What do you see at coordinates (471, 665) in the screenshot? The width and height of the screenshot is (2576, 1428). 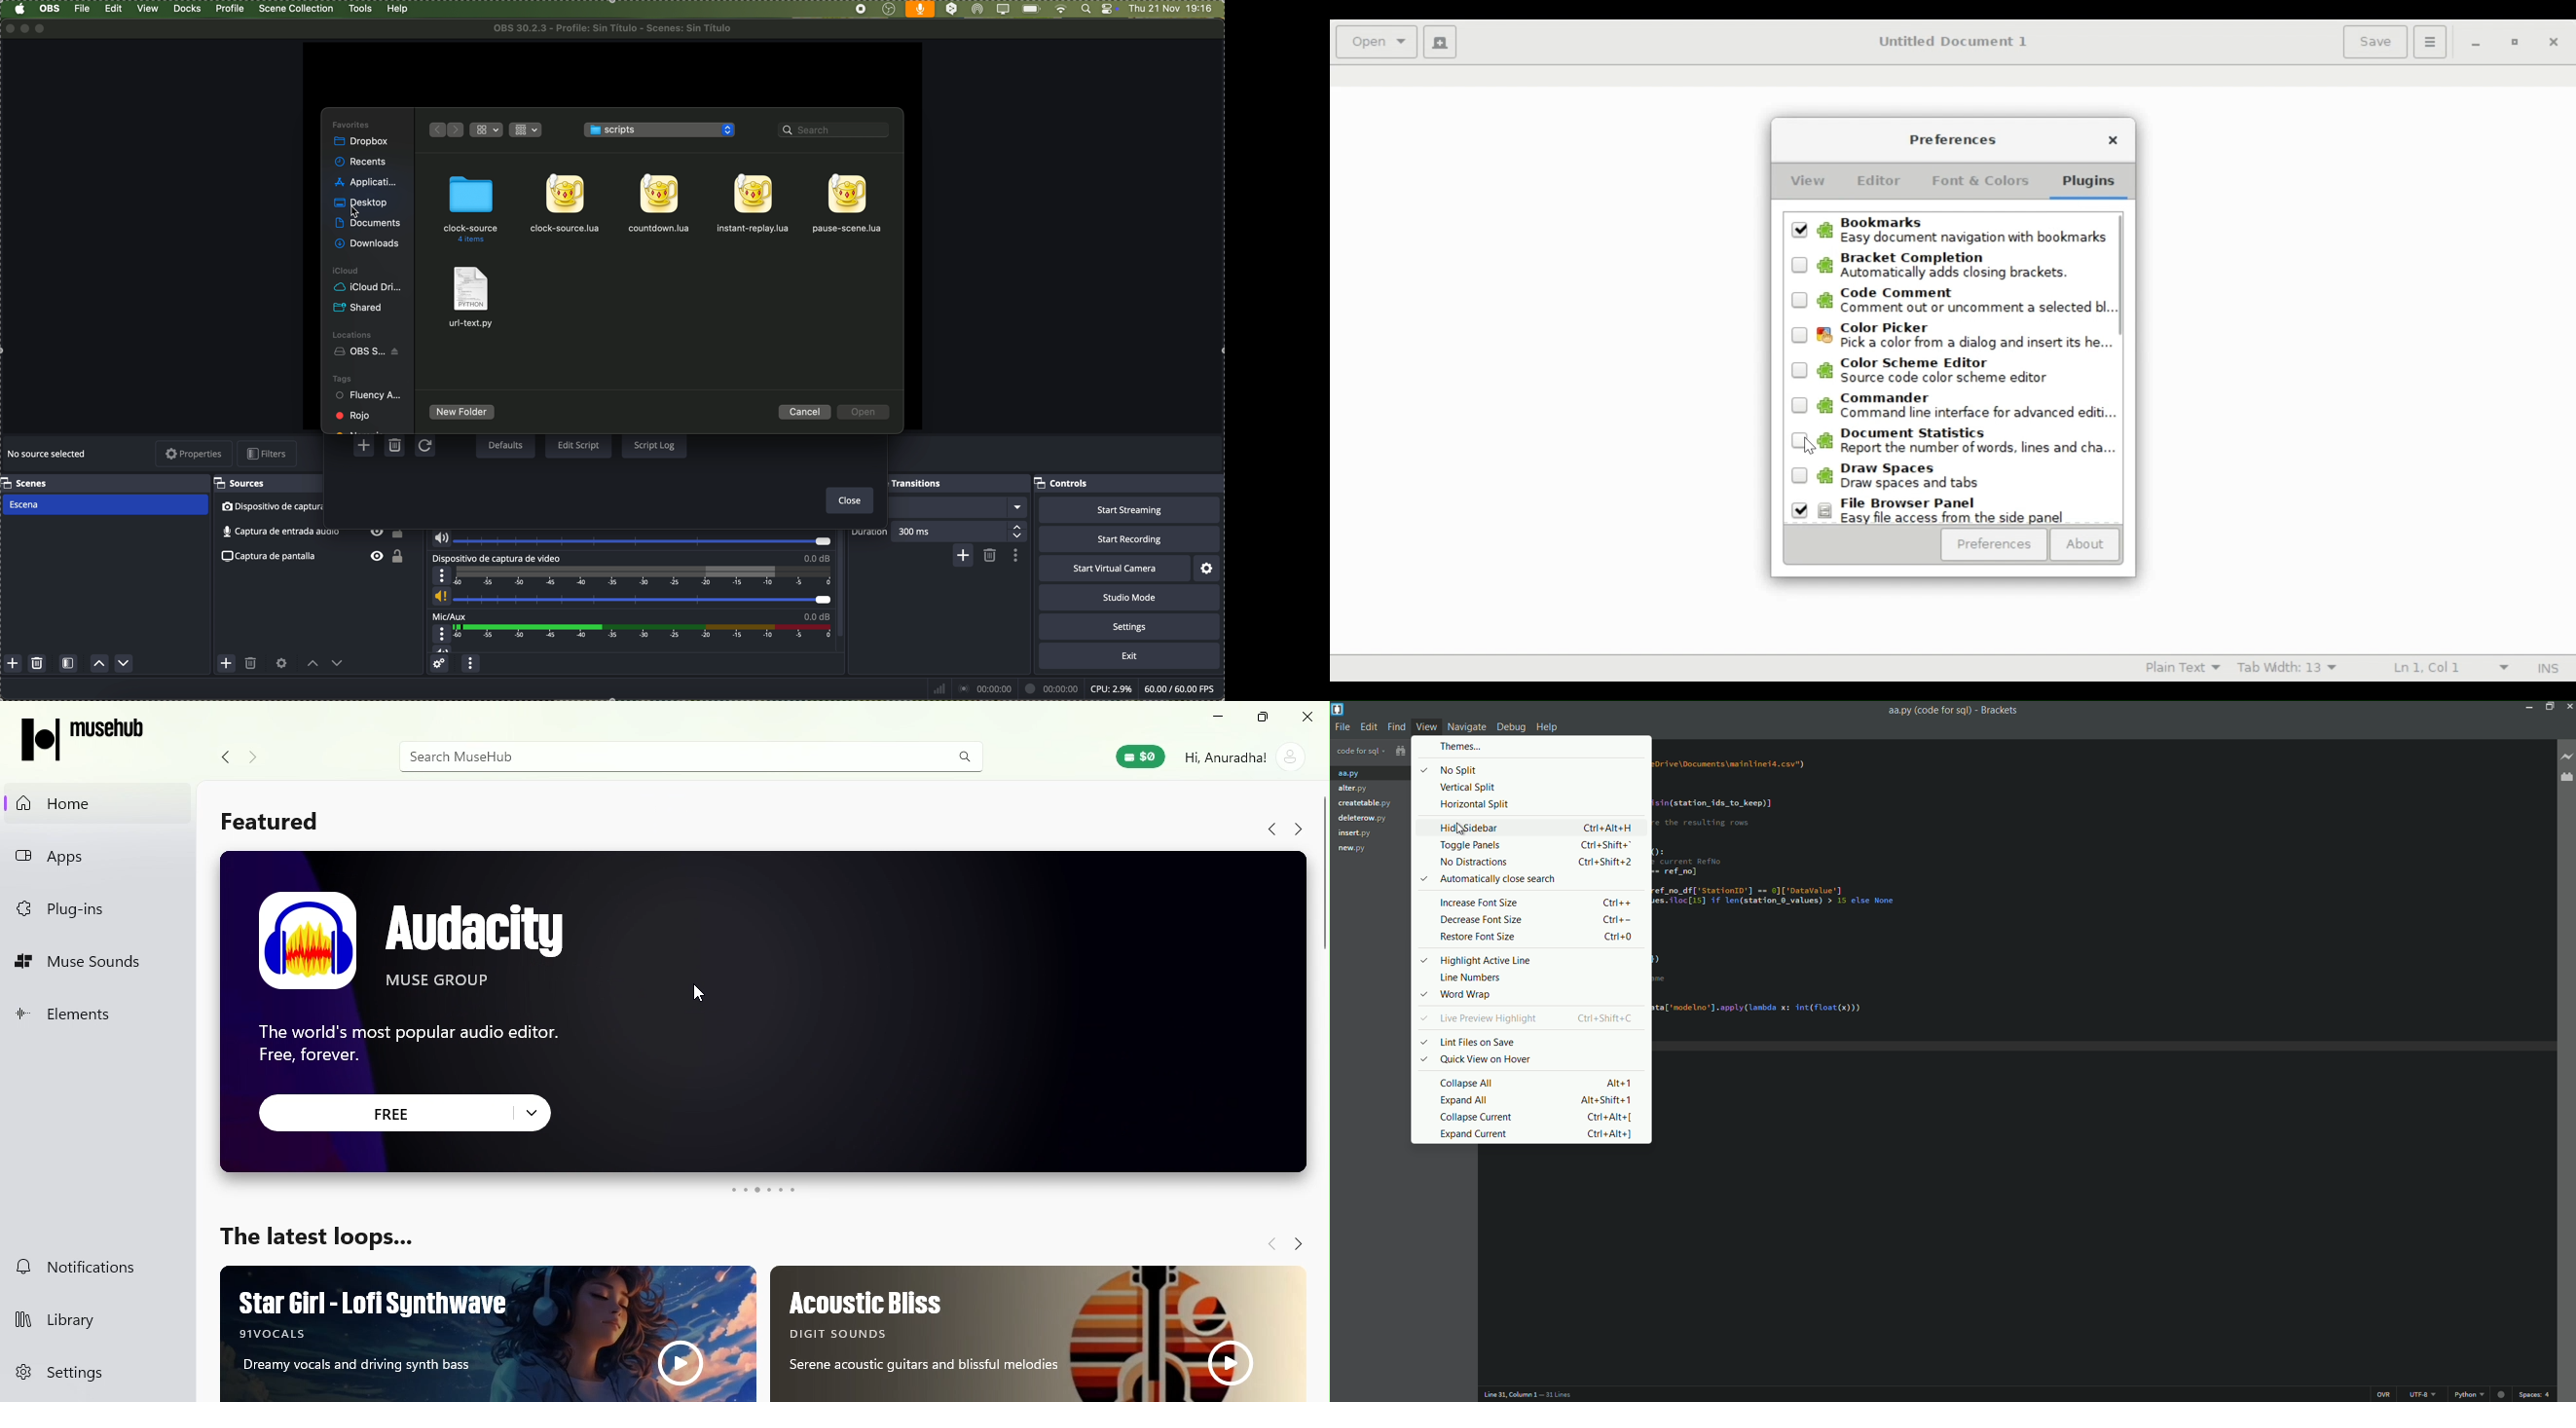 I see `audio mixer menu` at bounding box center [471, 665].